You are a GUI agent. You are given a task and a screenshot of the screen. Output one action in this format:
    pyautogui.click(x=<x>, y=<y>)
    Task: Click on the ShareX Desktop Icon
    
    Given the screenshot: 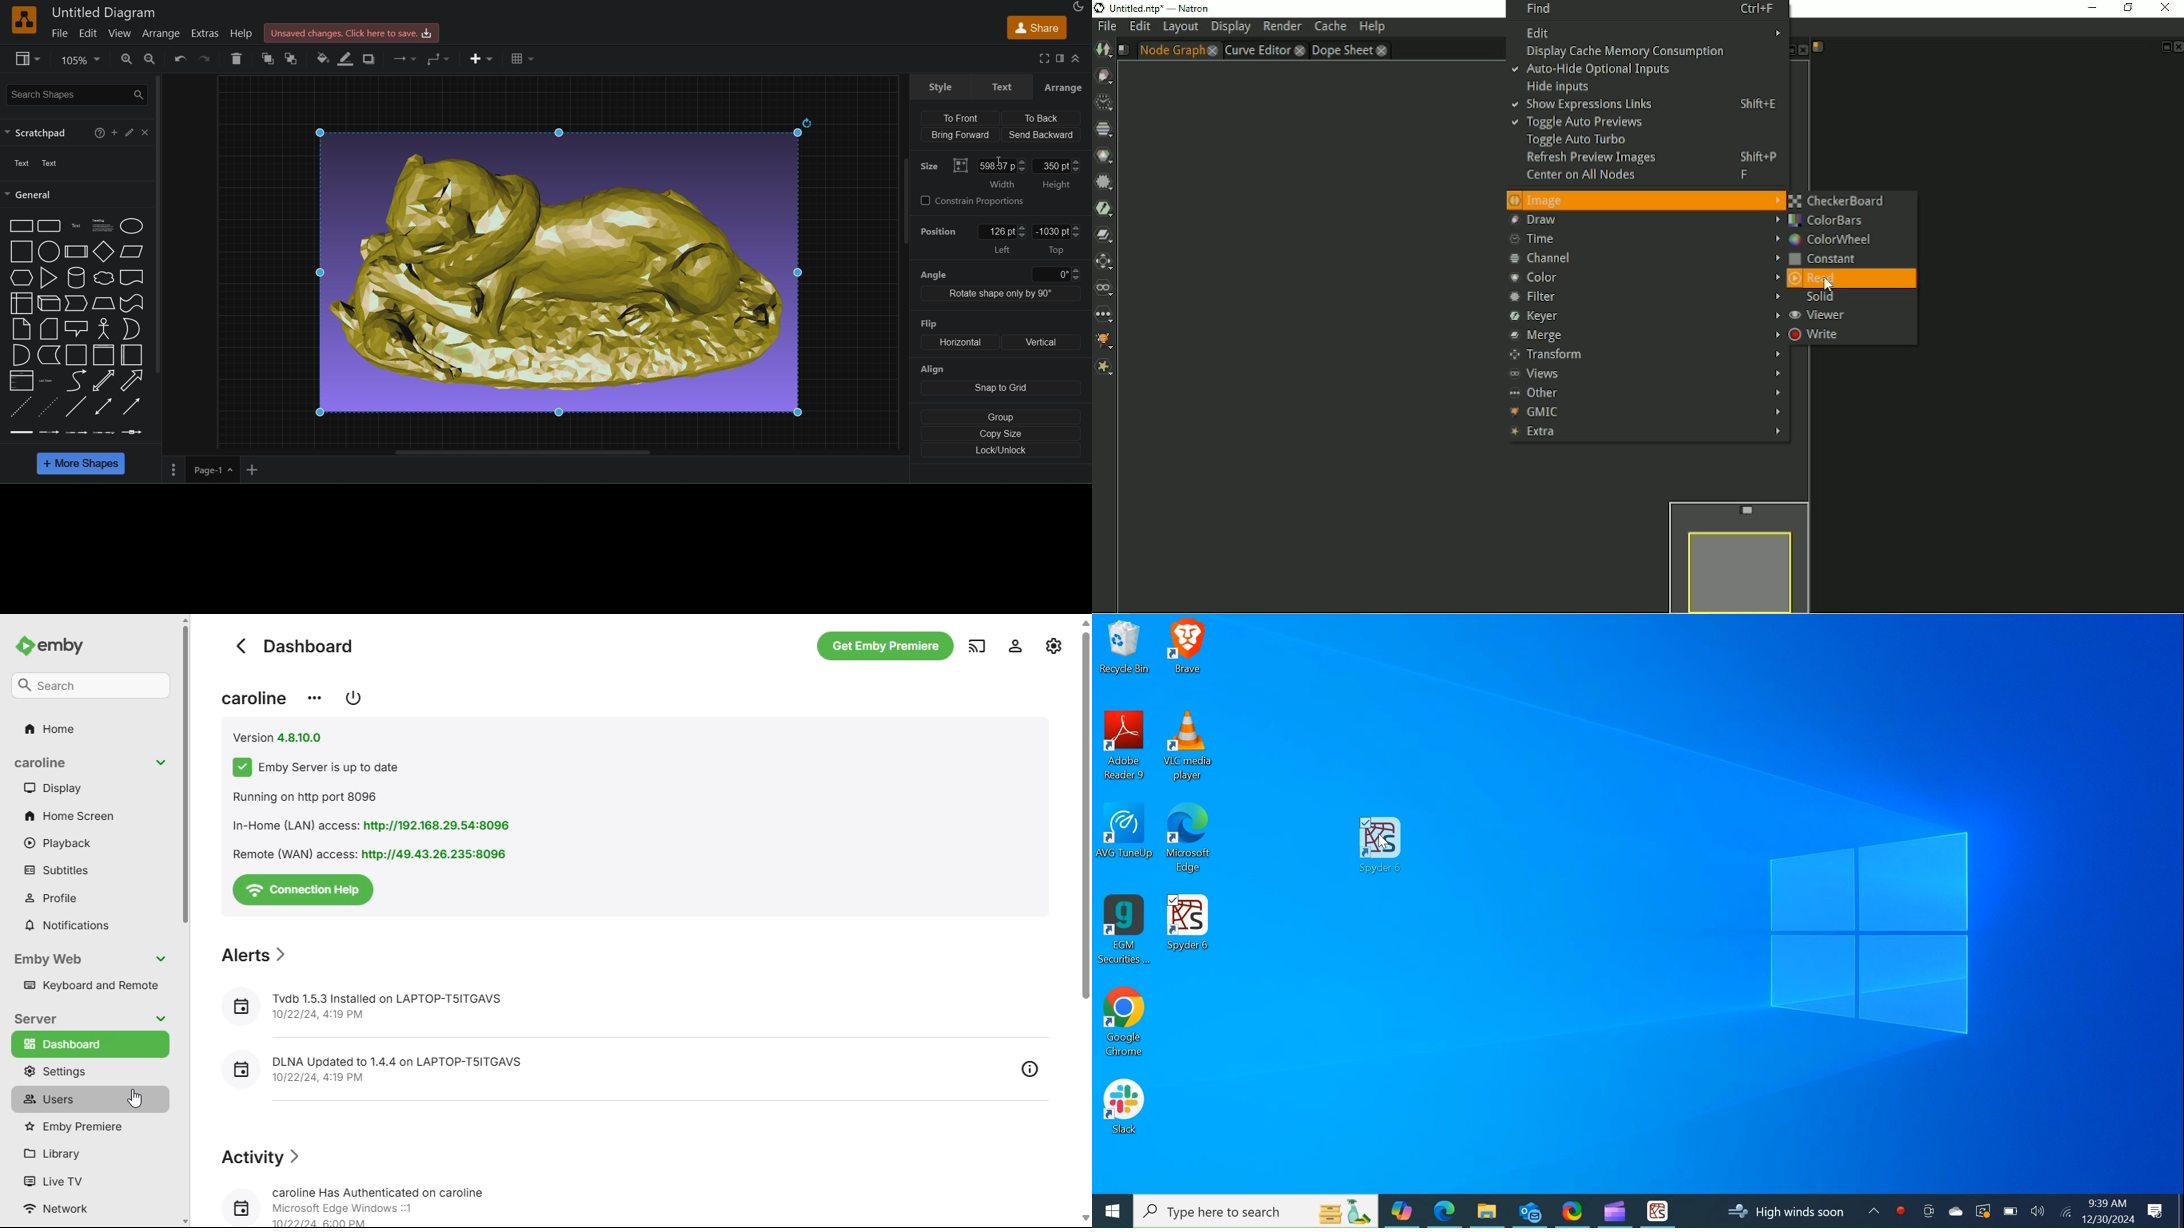 What is the action you would take?
    pyautogui.click(x=1572, y=1210)
    